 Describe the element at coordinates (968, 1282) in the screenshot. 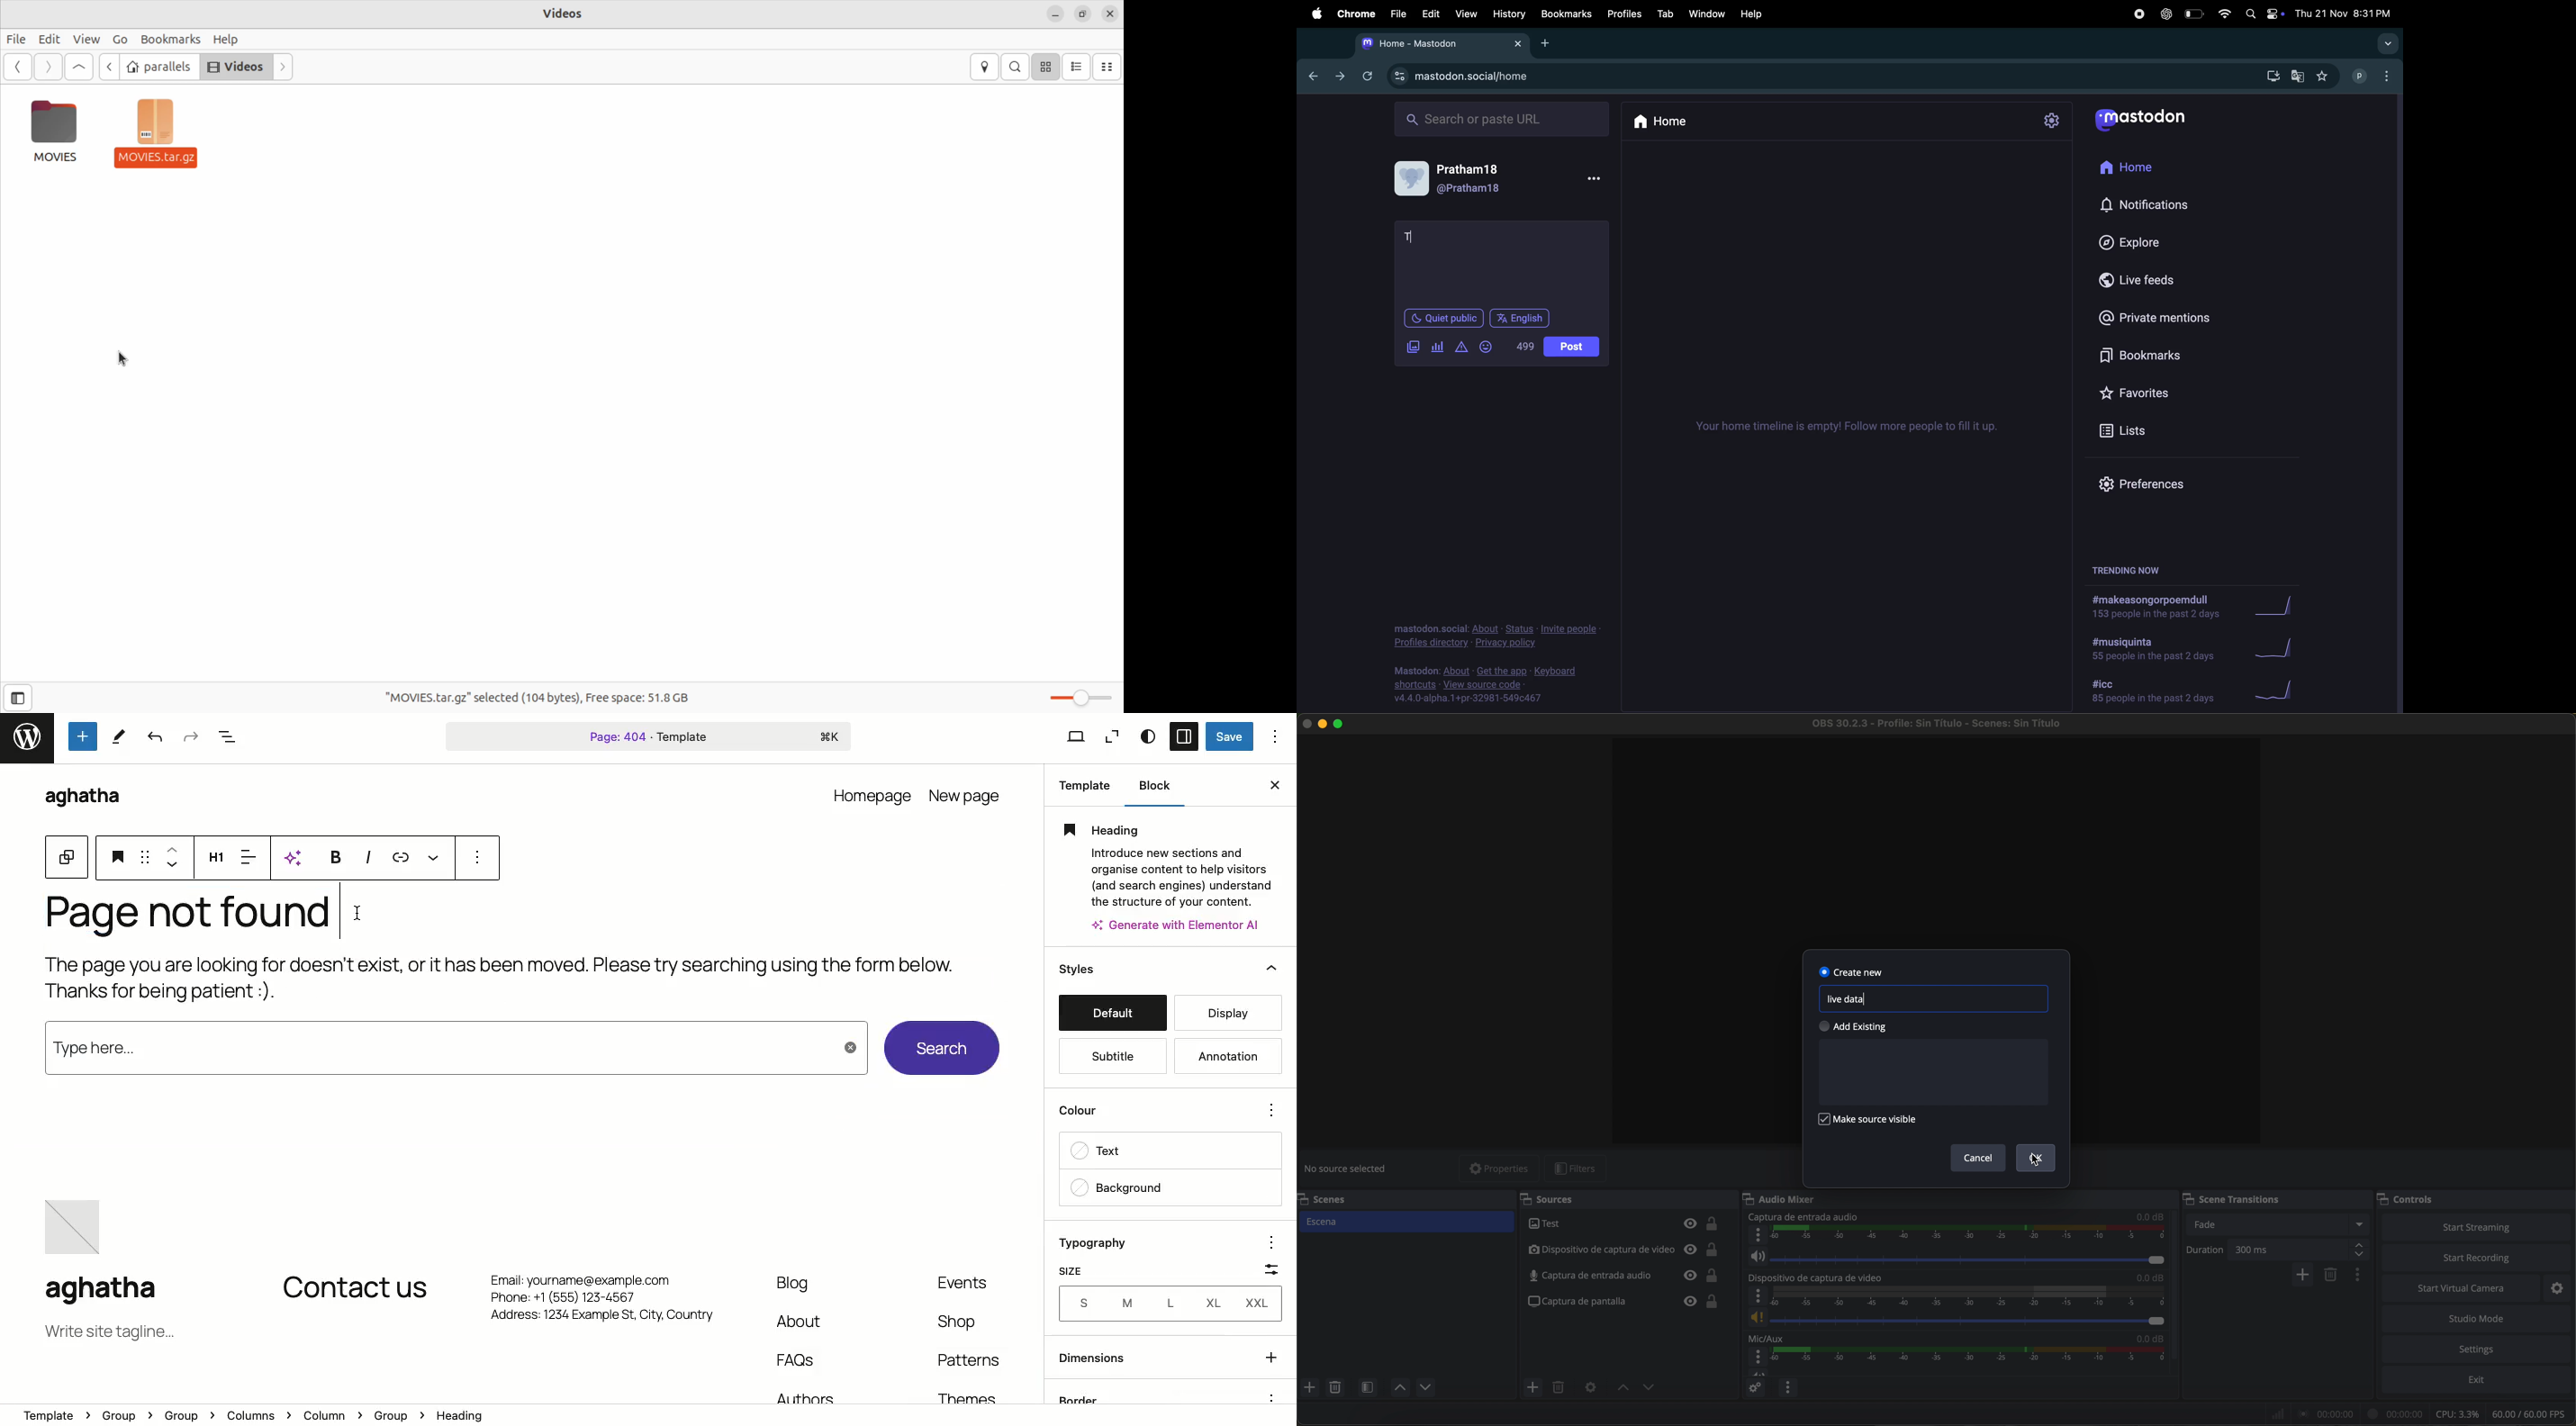

I see `event` at that location.